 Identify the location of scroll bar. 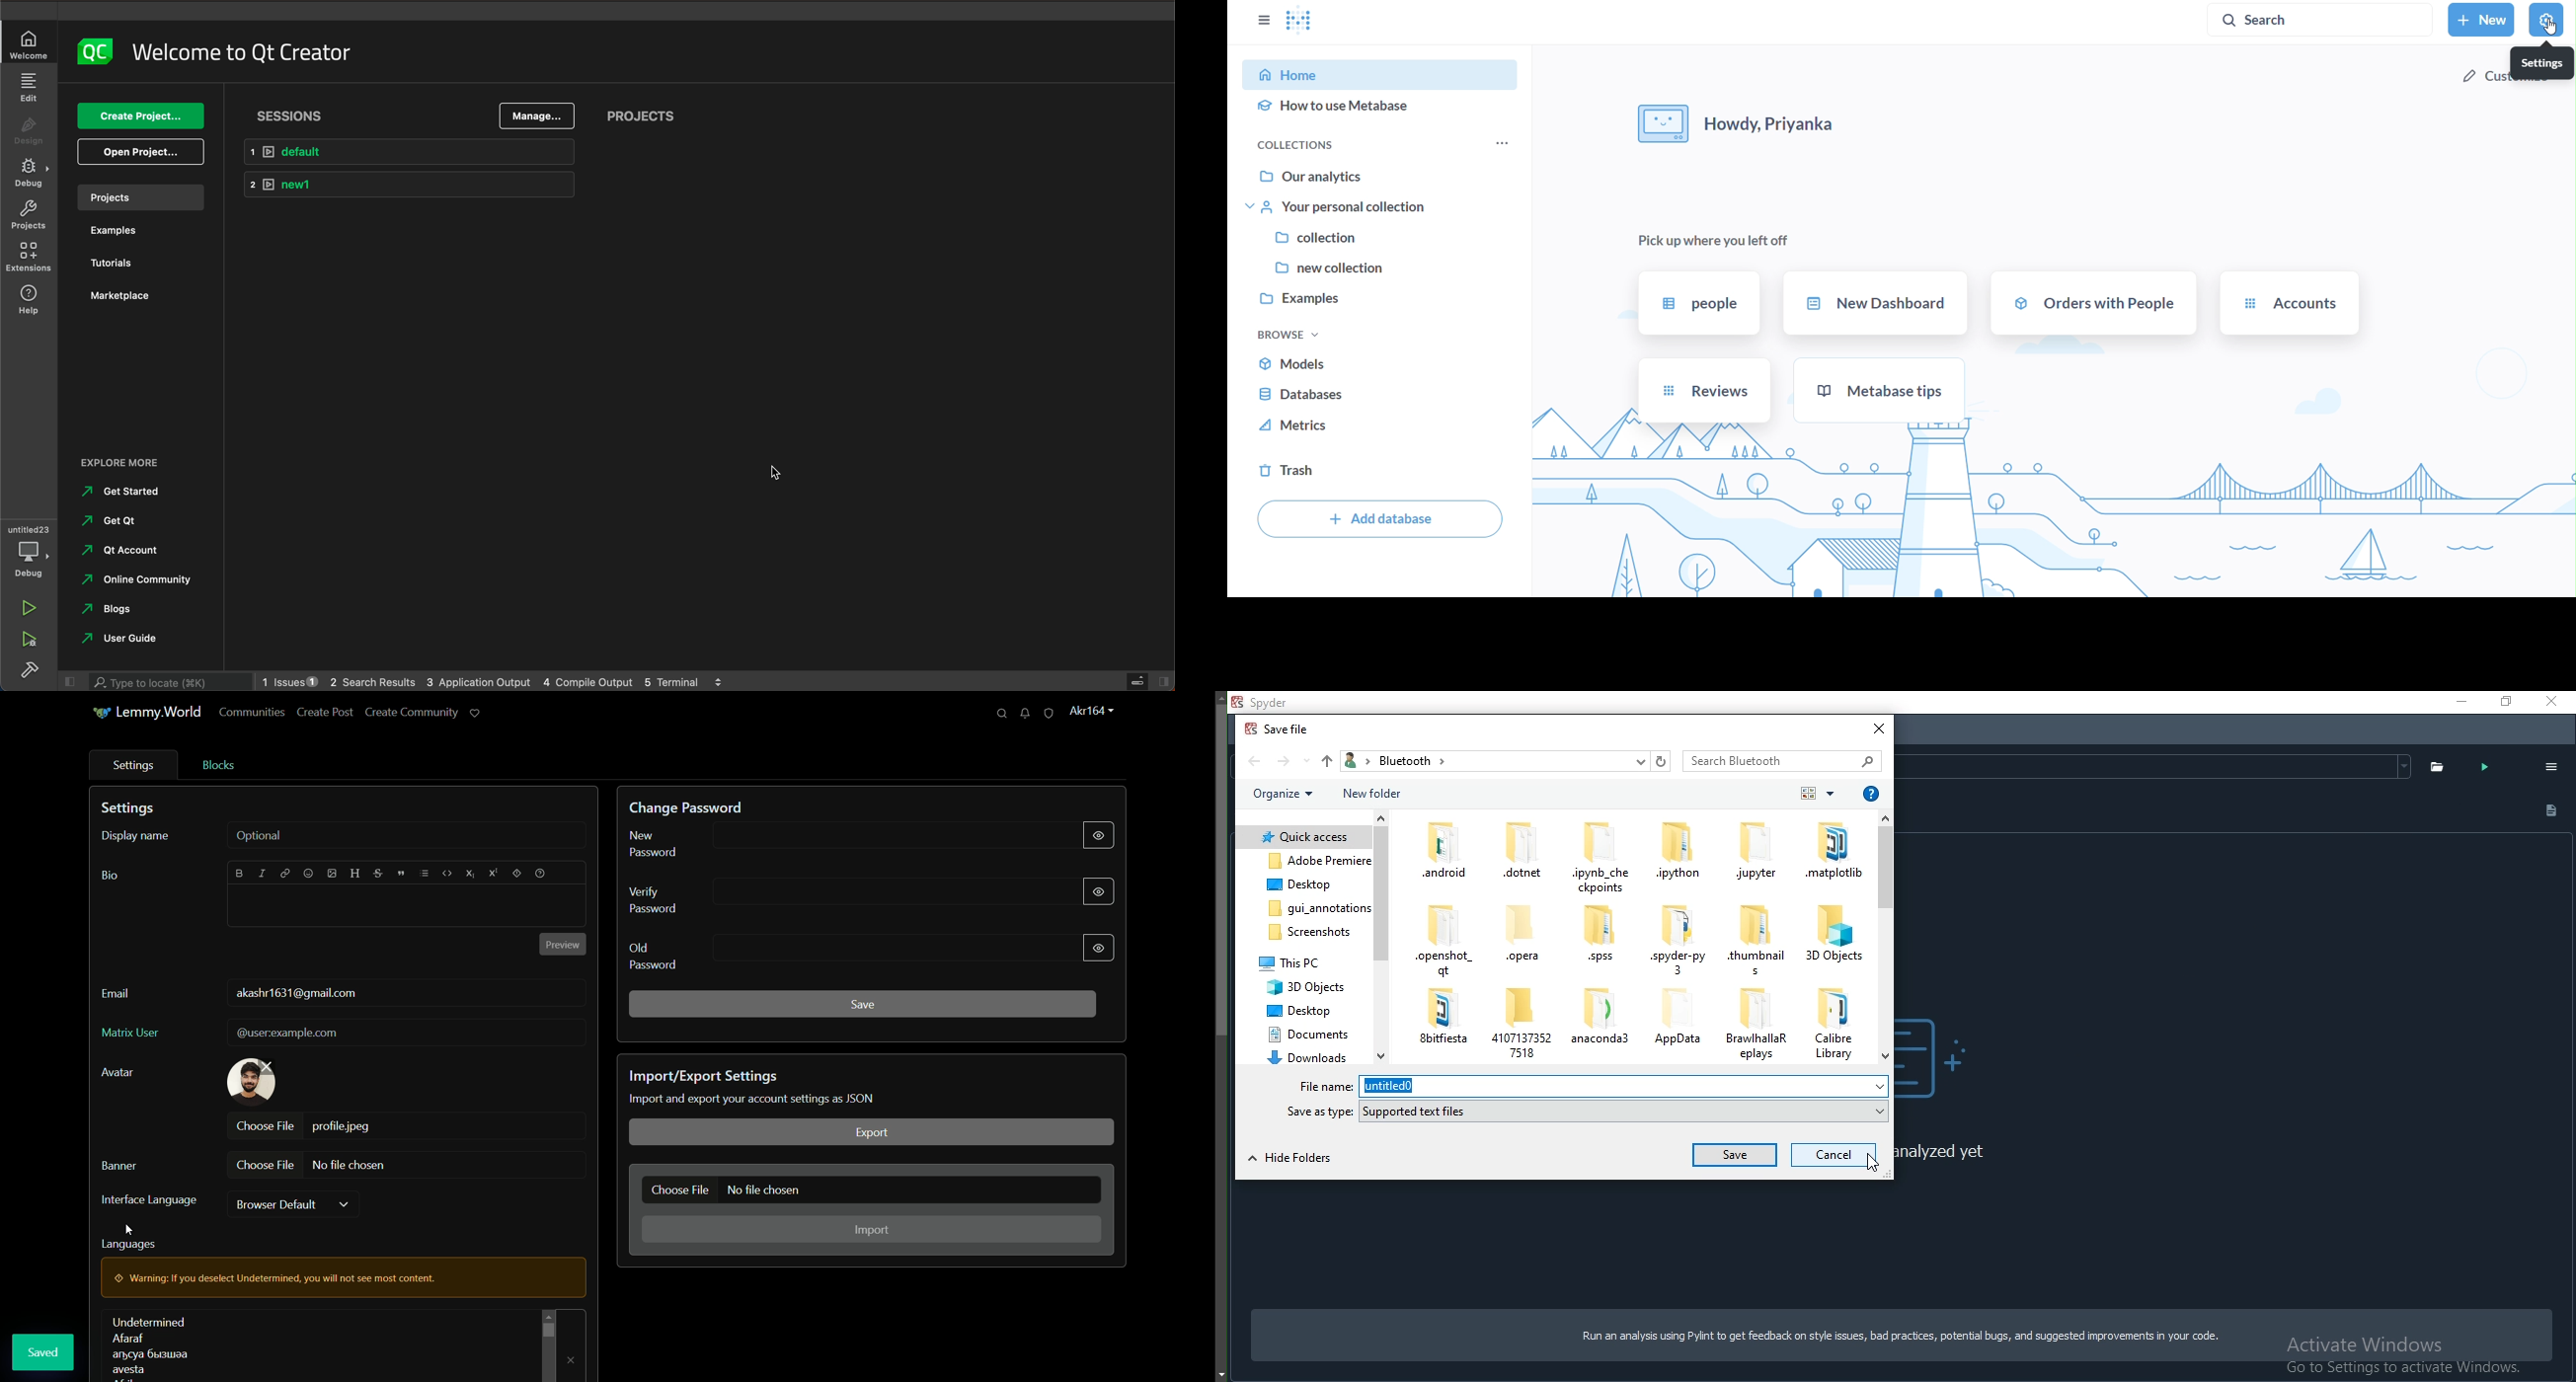
(1220, 877).